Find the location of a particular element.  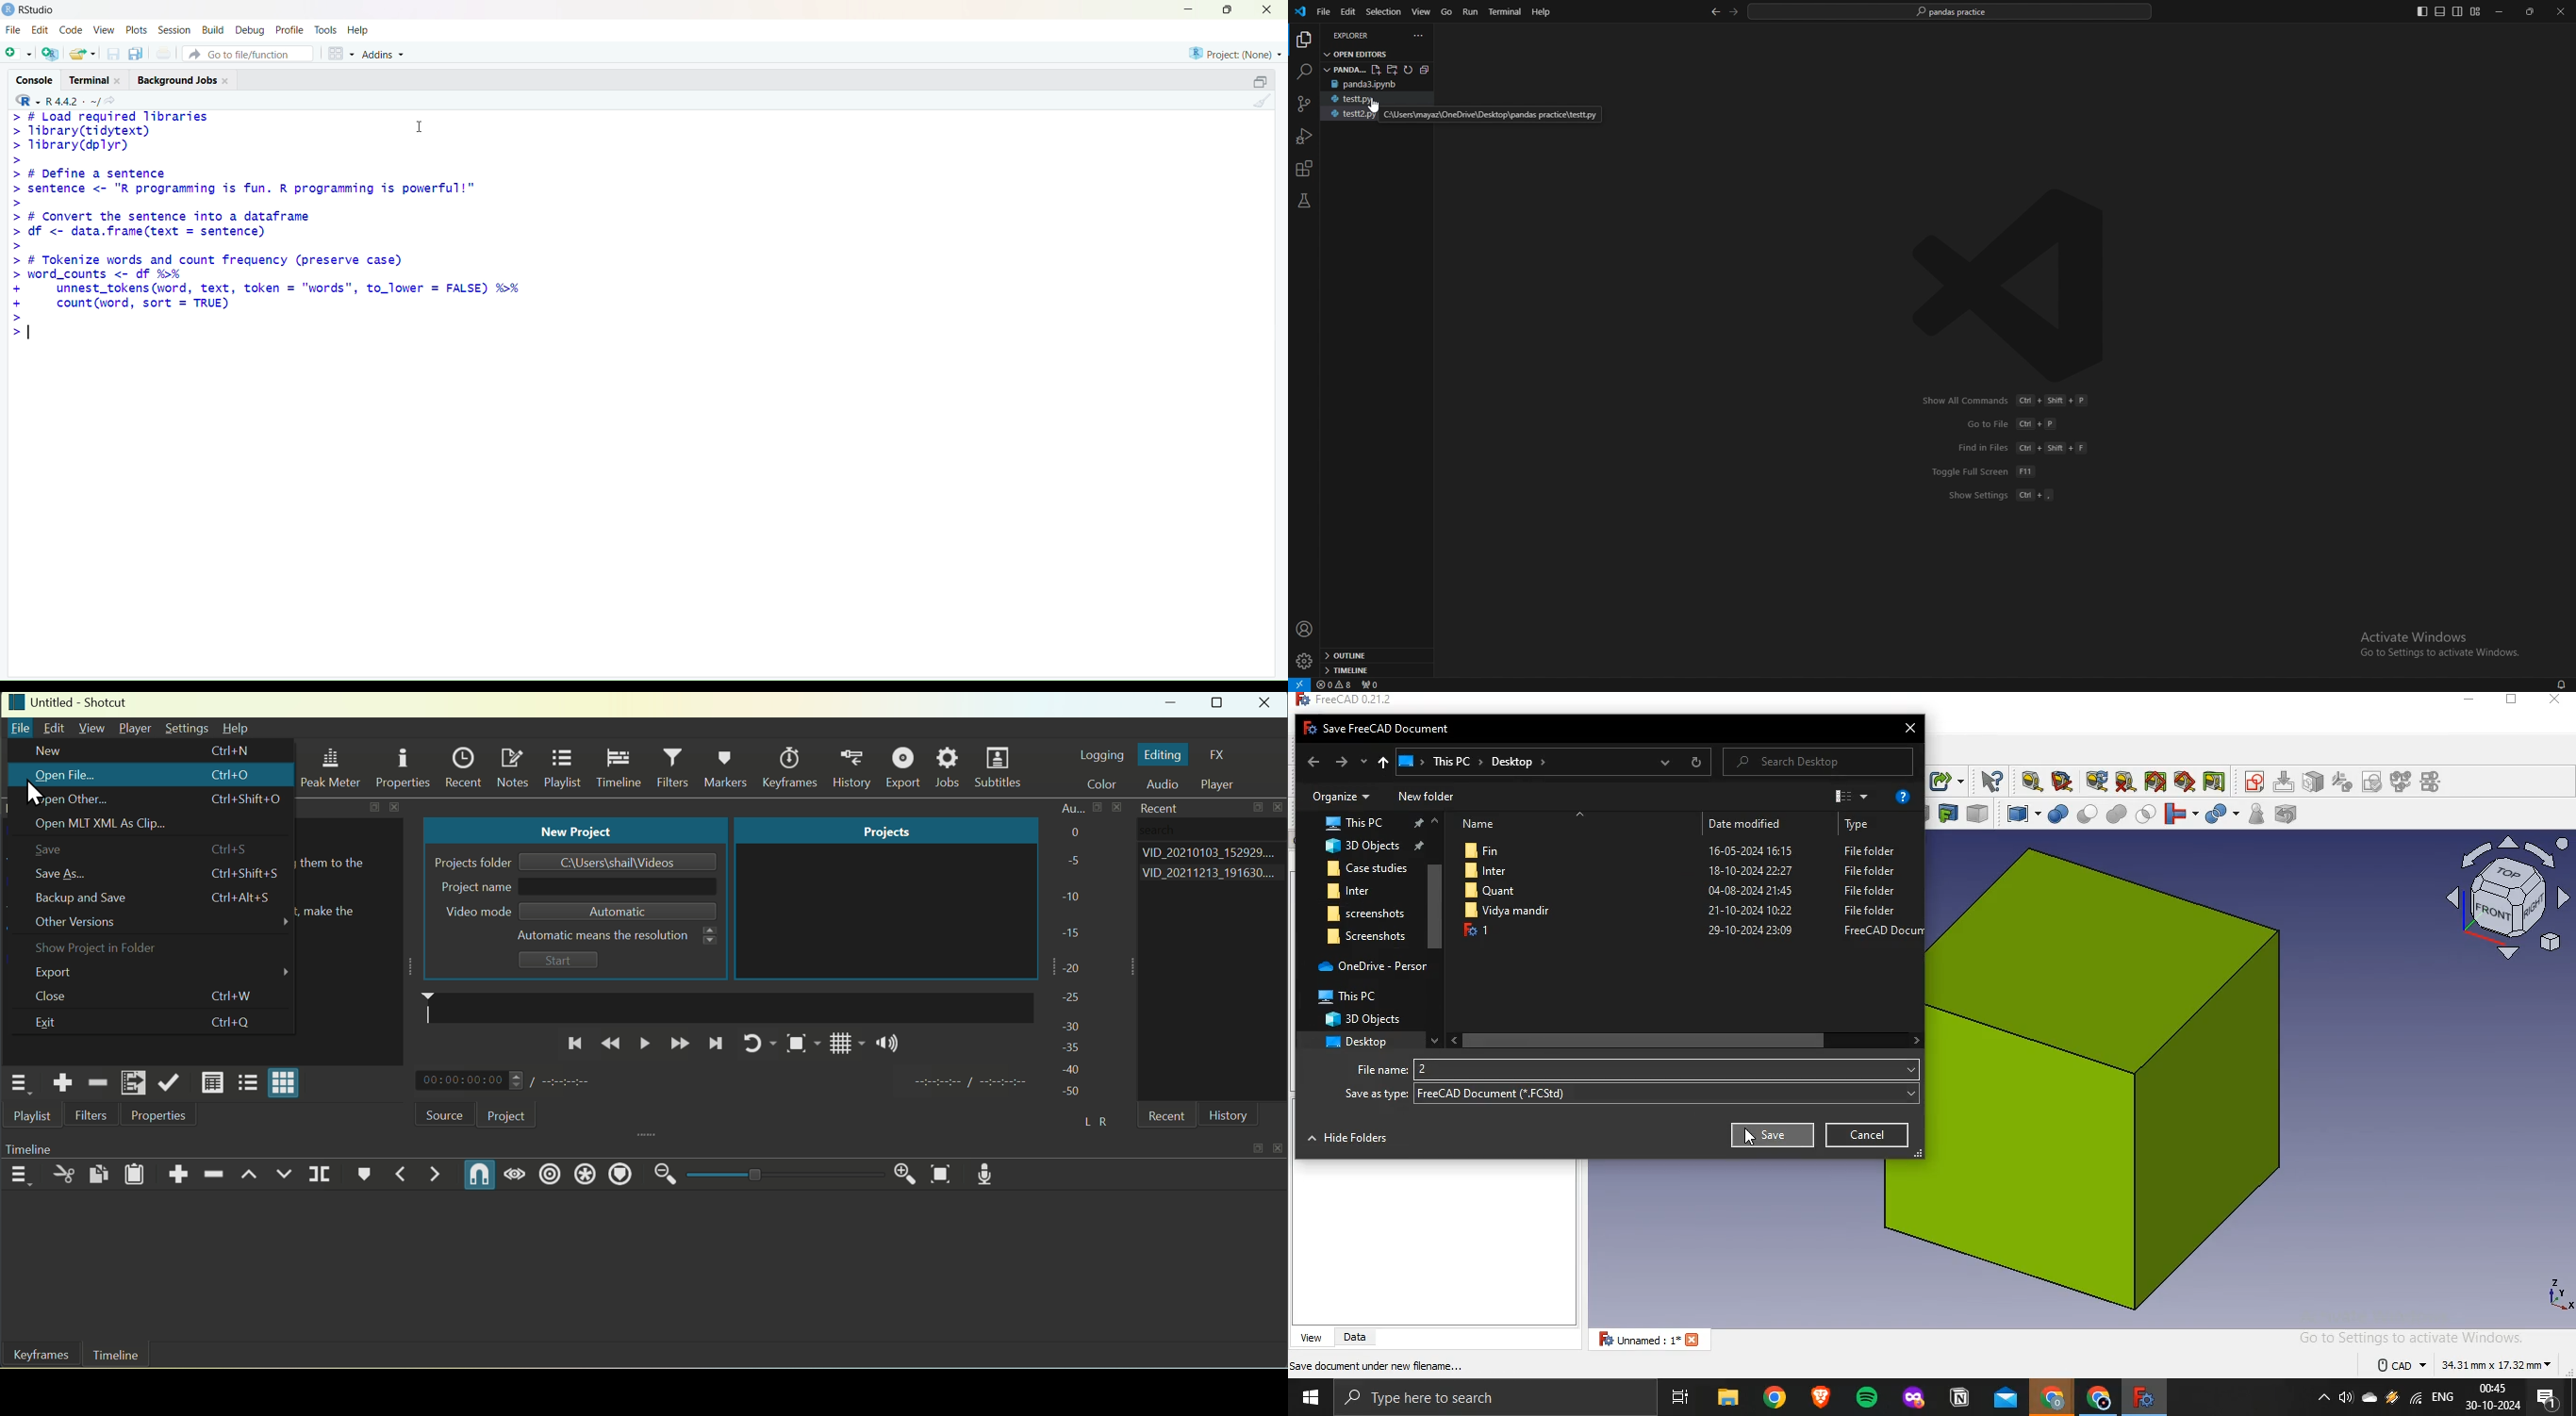

terminal is located at coordinates (95, 79).